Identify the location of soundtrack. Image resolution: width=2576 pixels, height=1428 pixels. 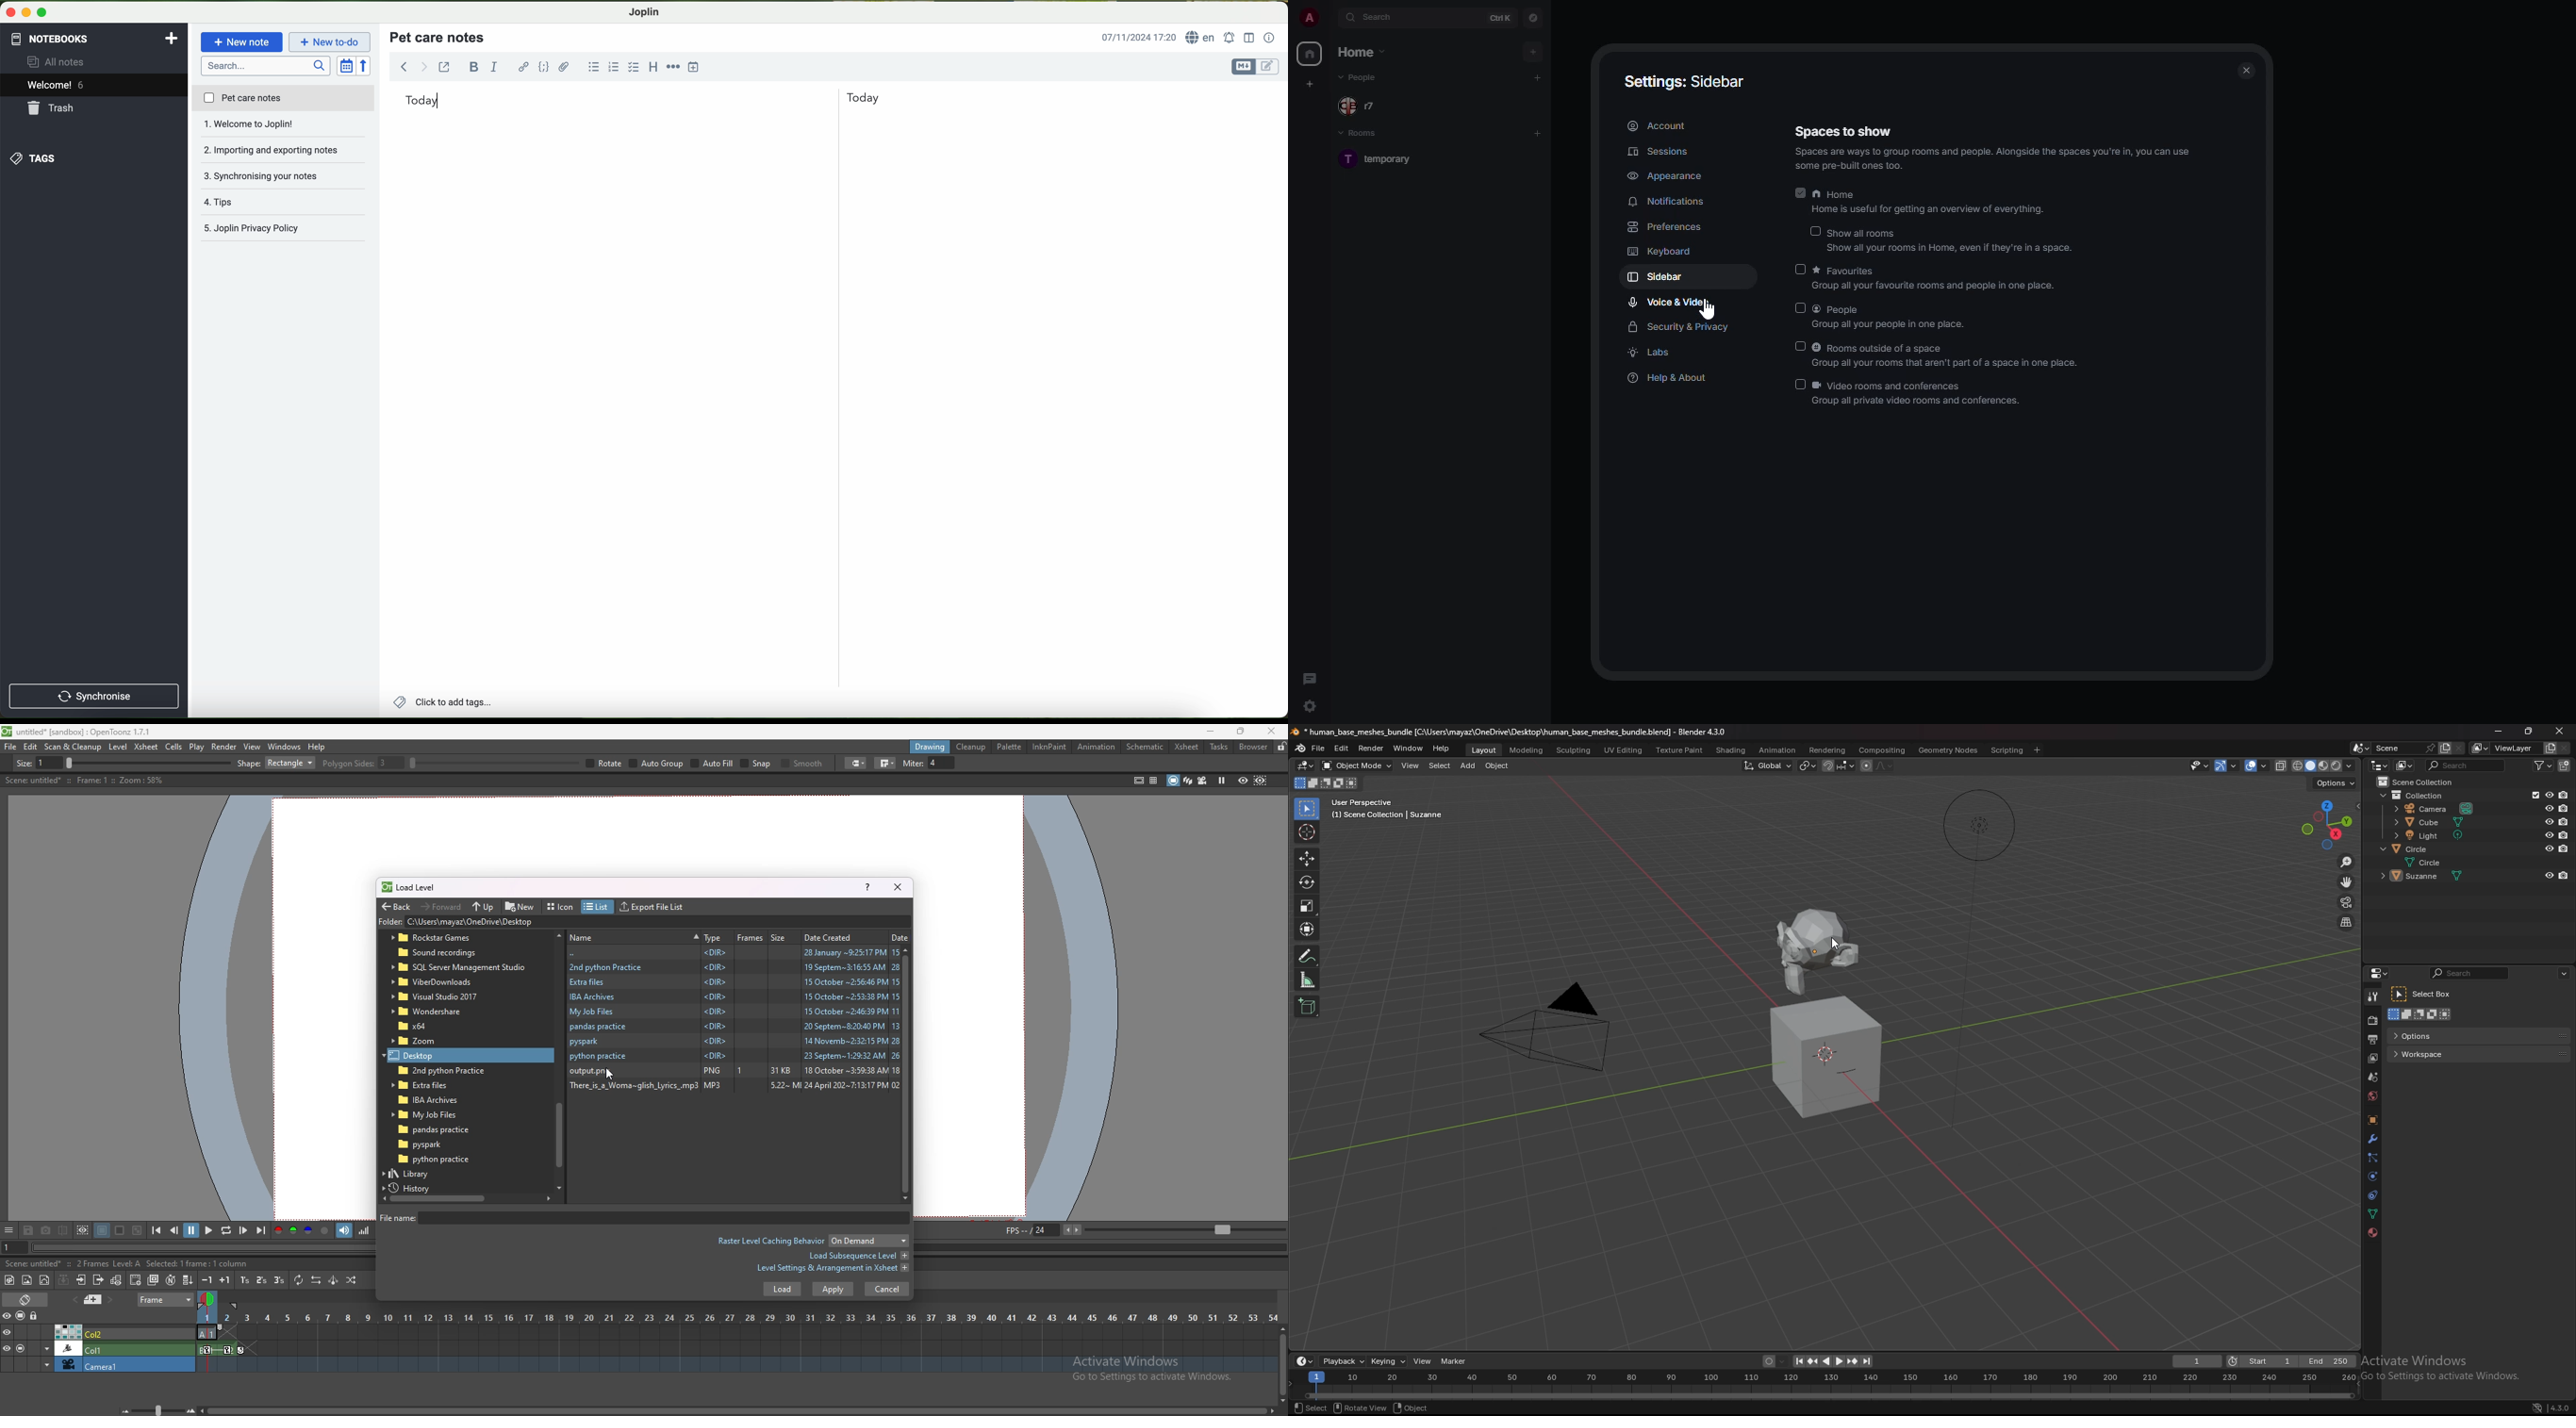
(345, 1230).